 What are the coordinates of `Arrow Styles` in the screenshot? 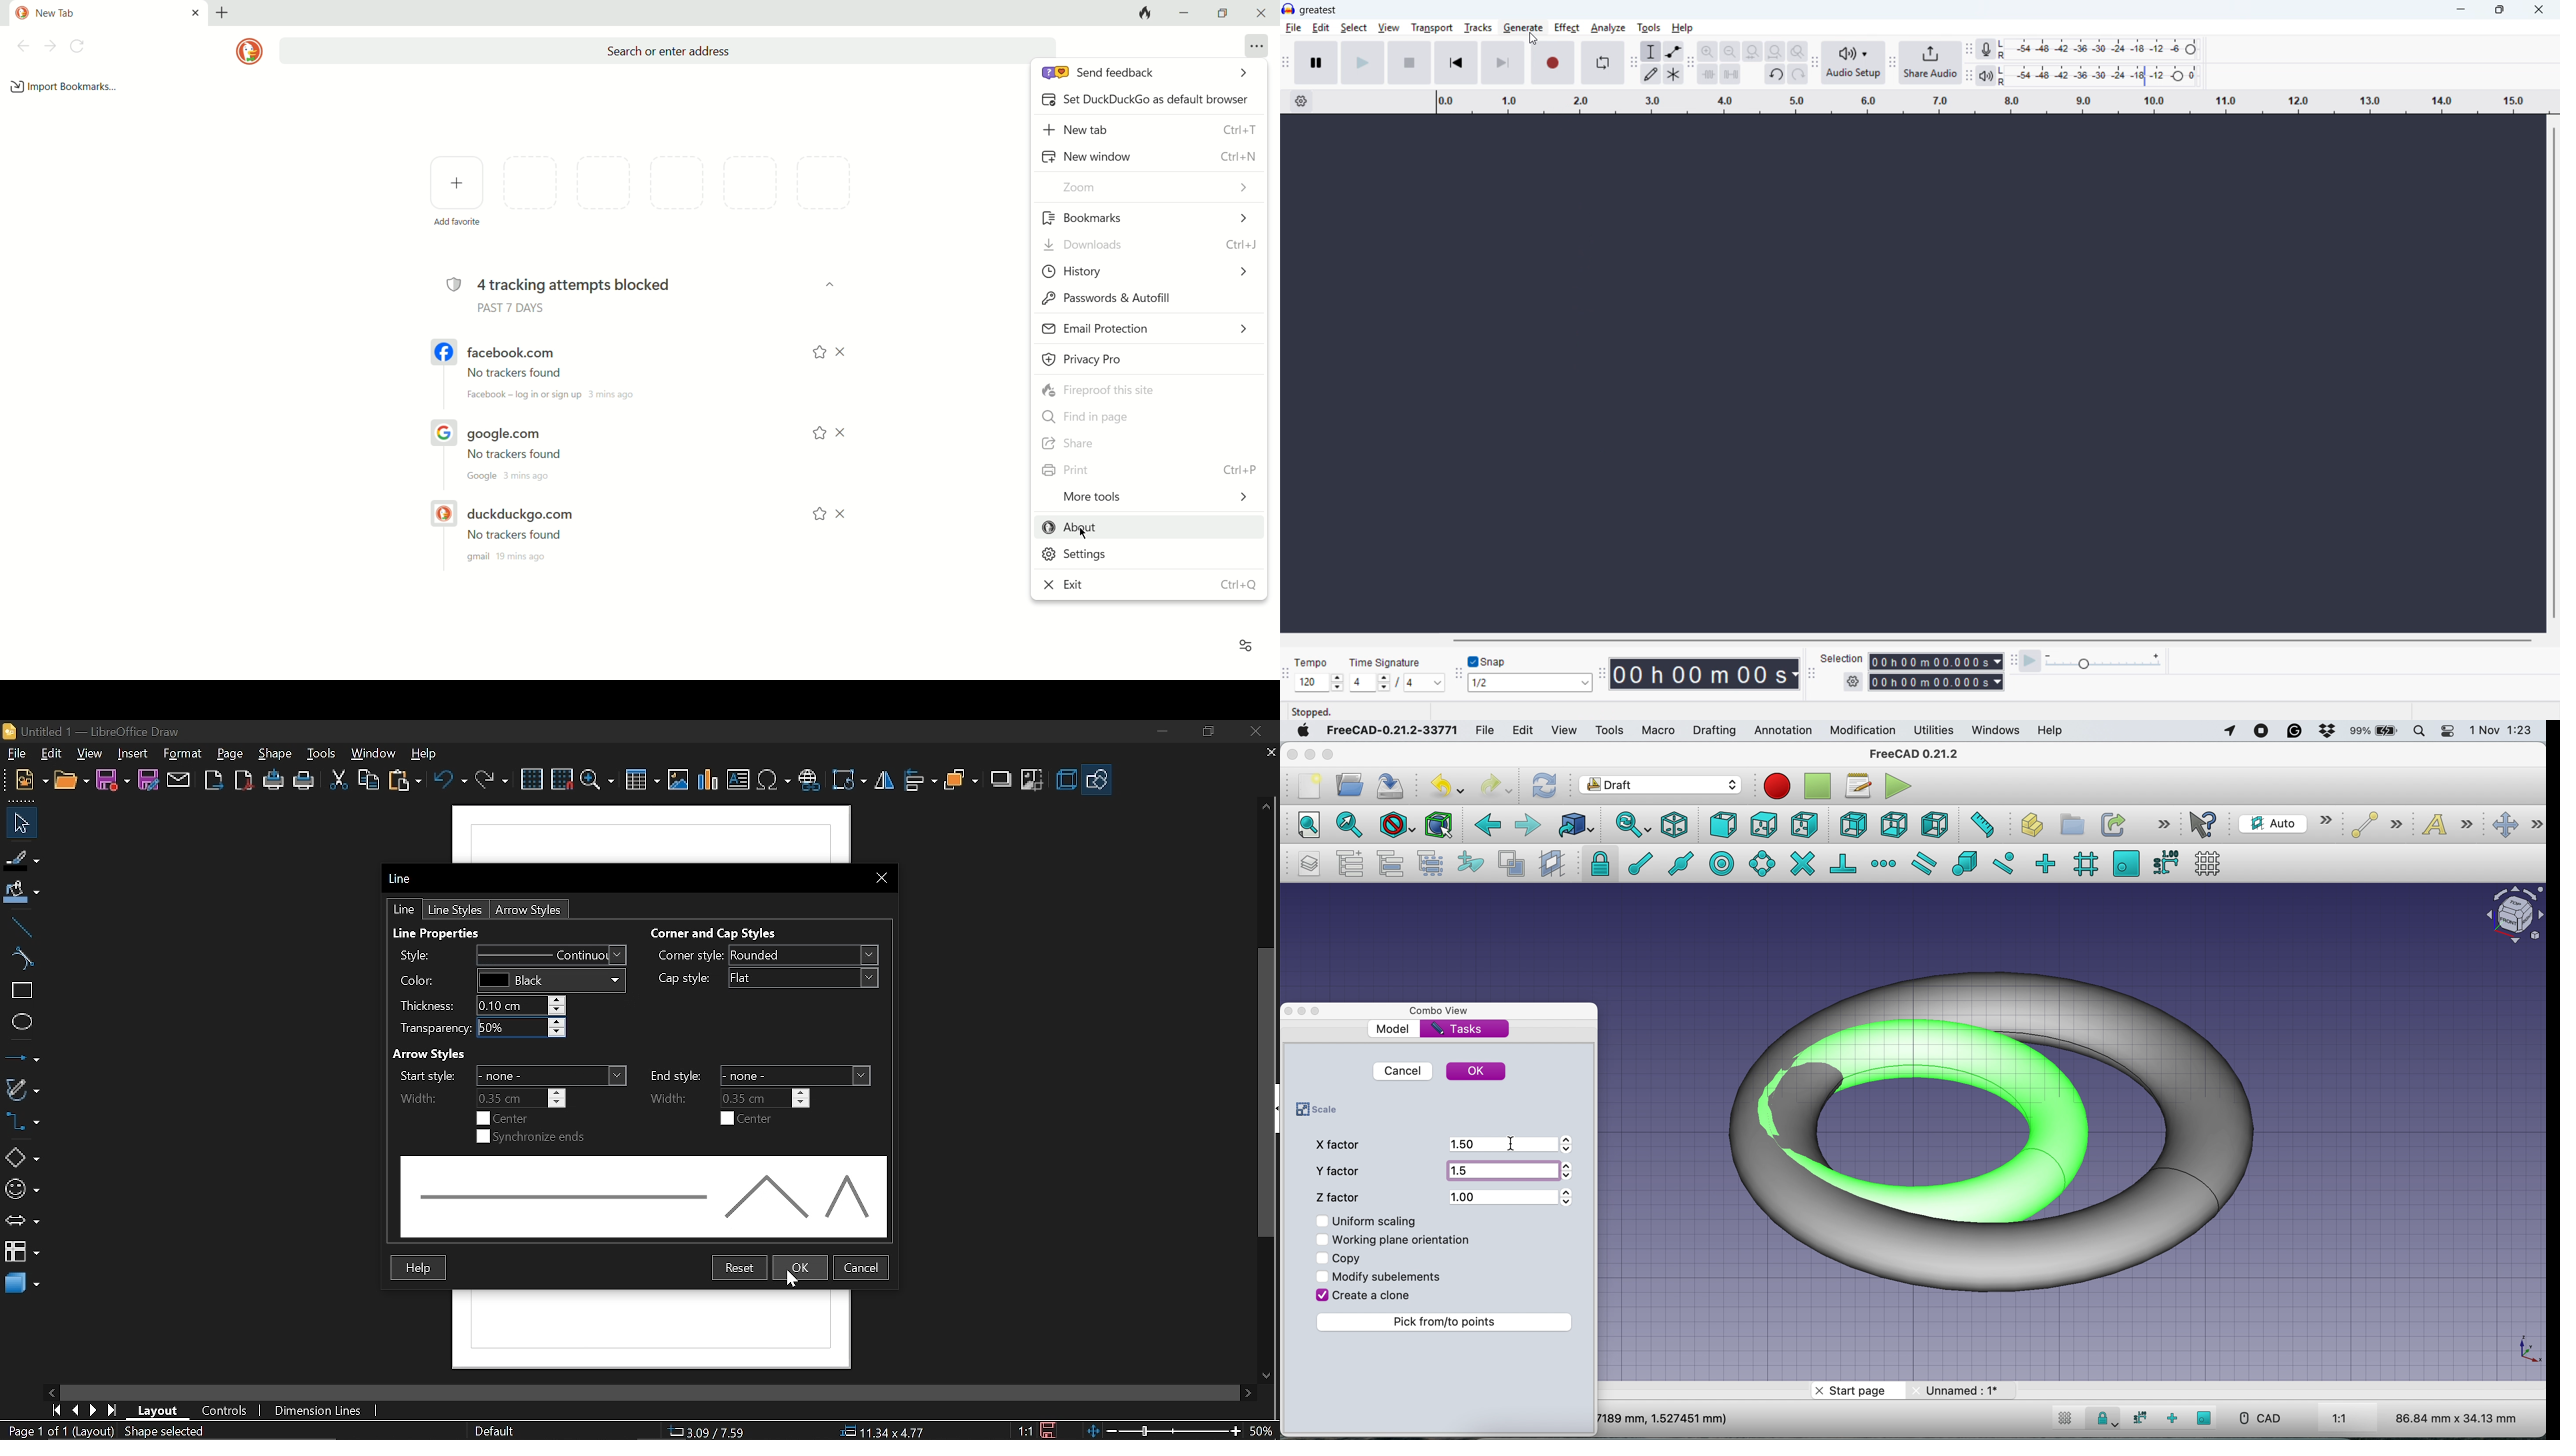 It's located at (444, 1052).